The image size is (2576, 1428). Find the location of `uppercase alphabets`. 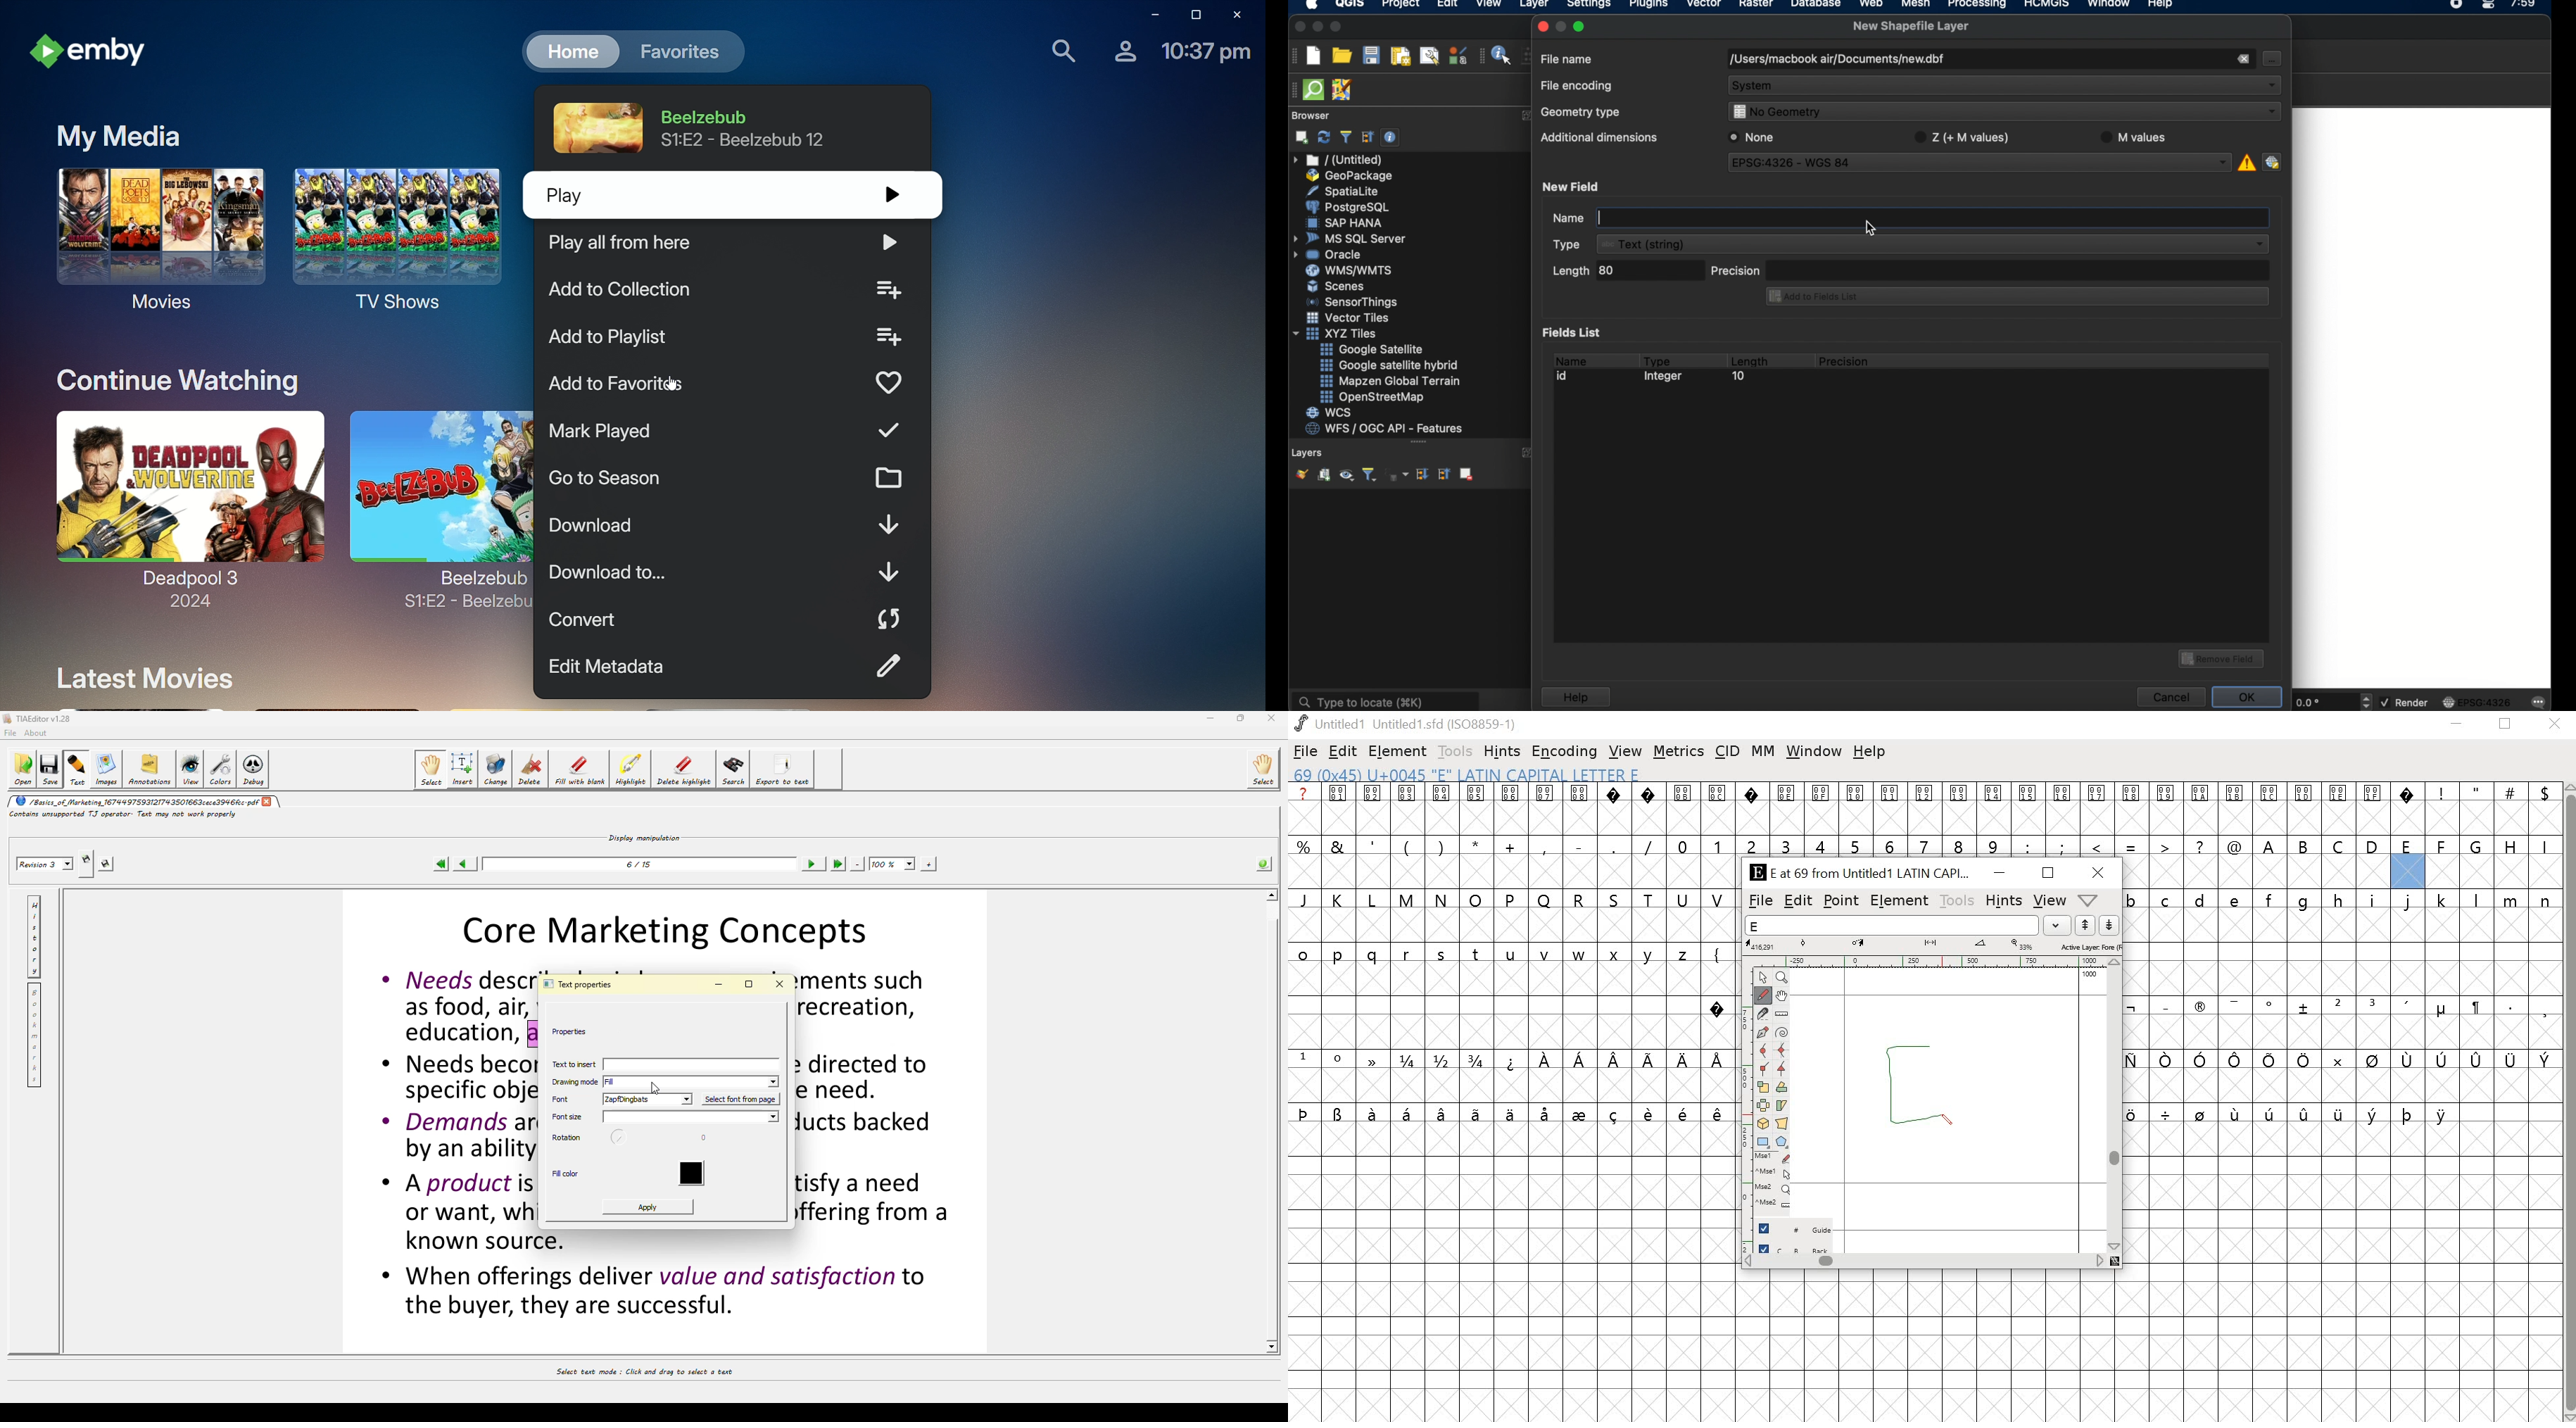

uppercase alphabets is located at coordinates (1512, 900).